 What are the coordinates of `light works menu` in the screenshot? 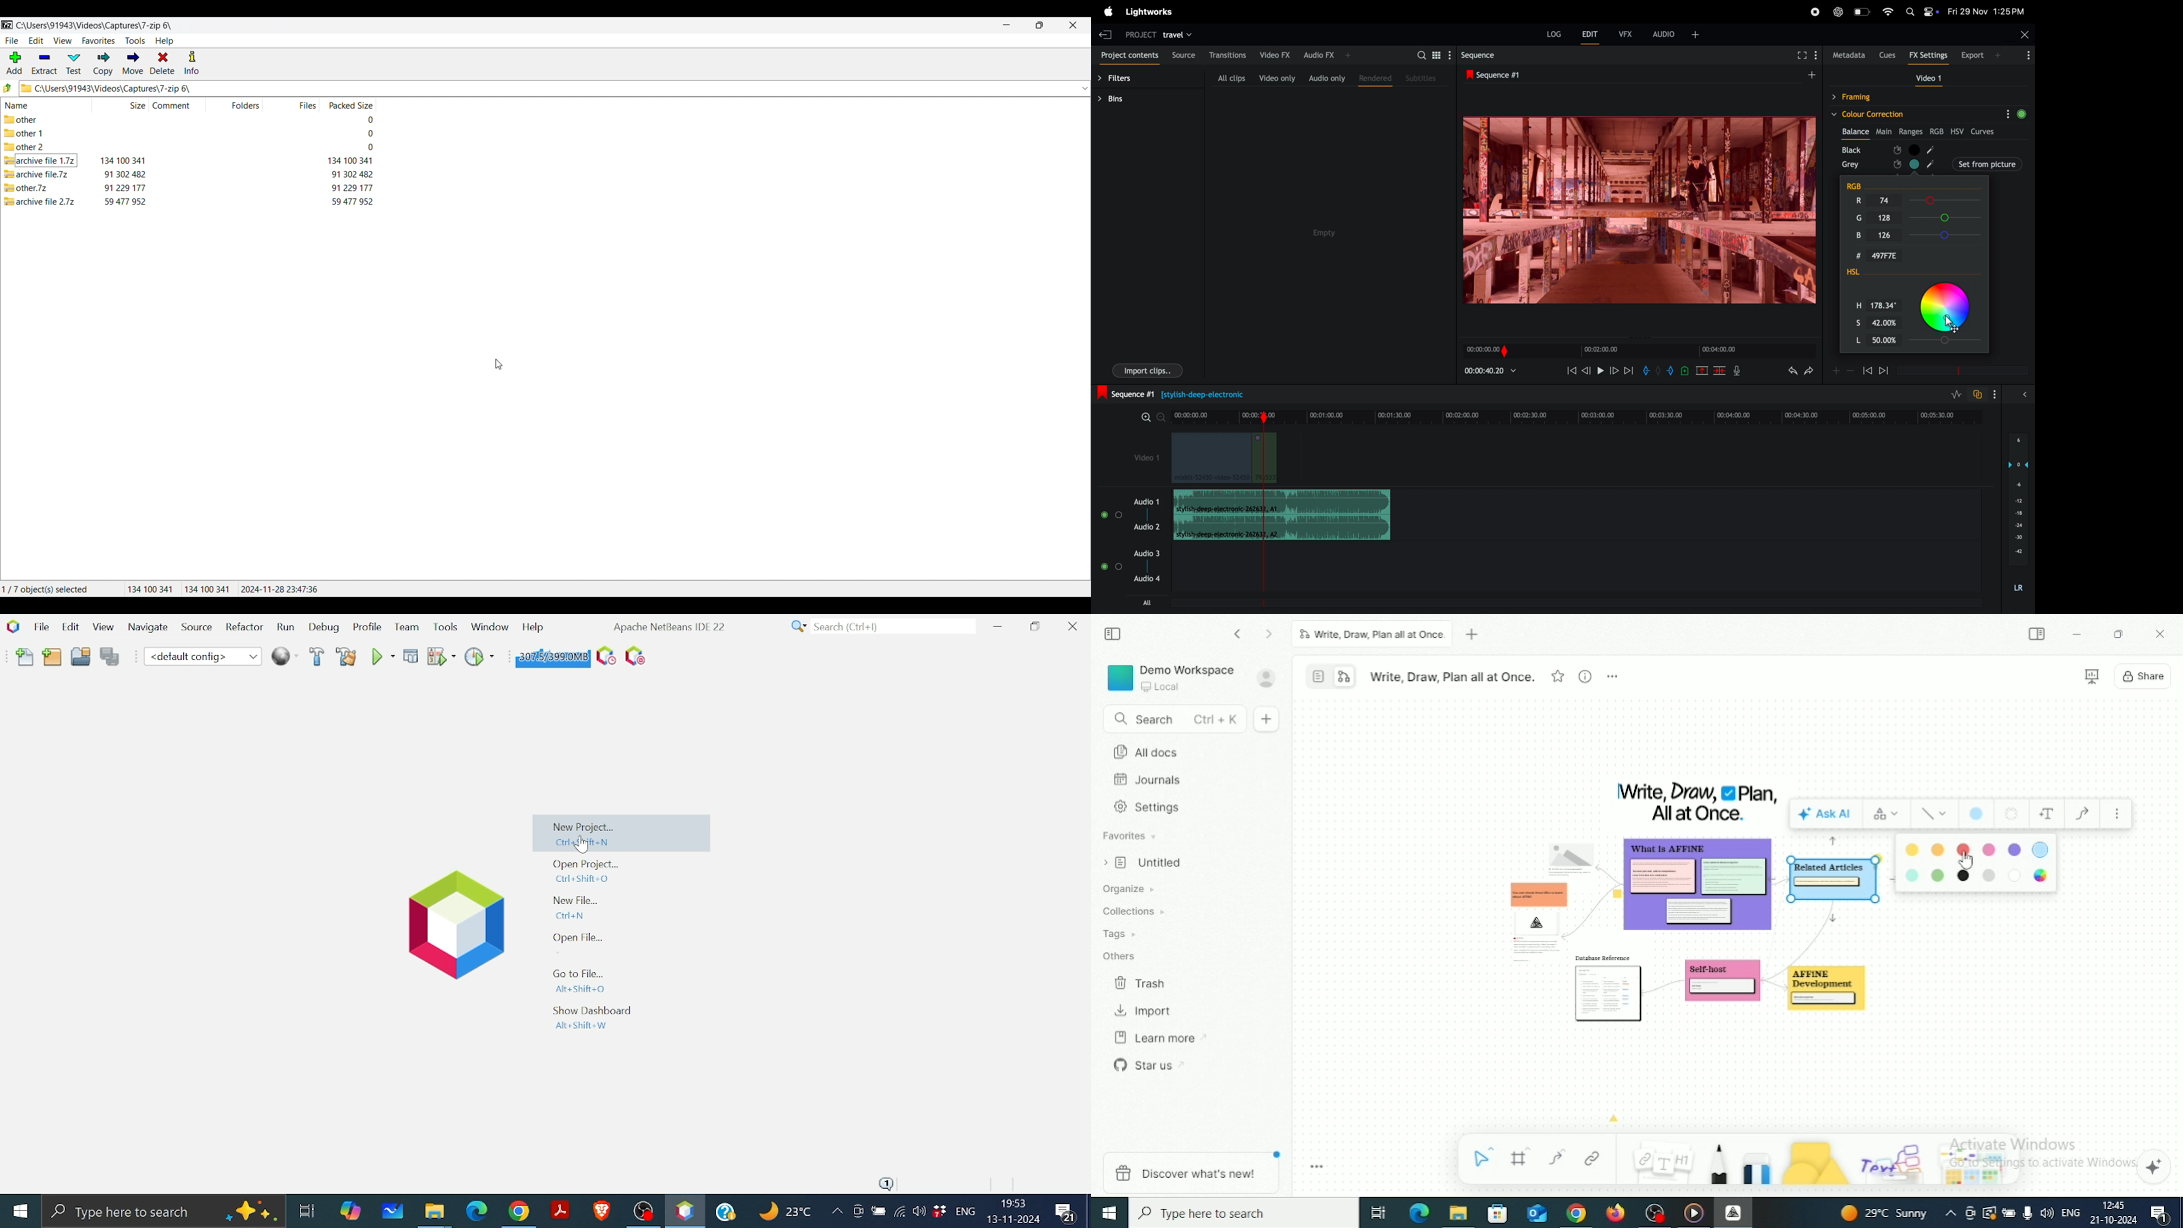 It's located at (1151, 11).